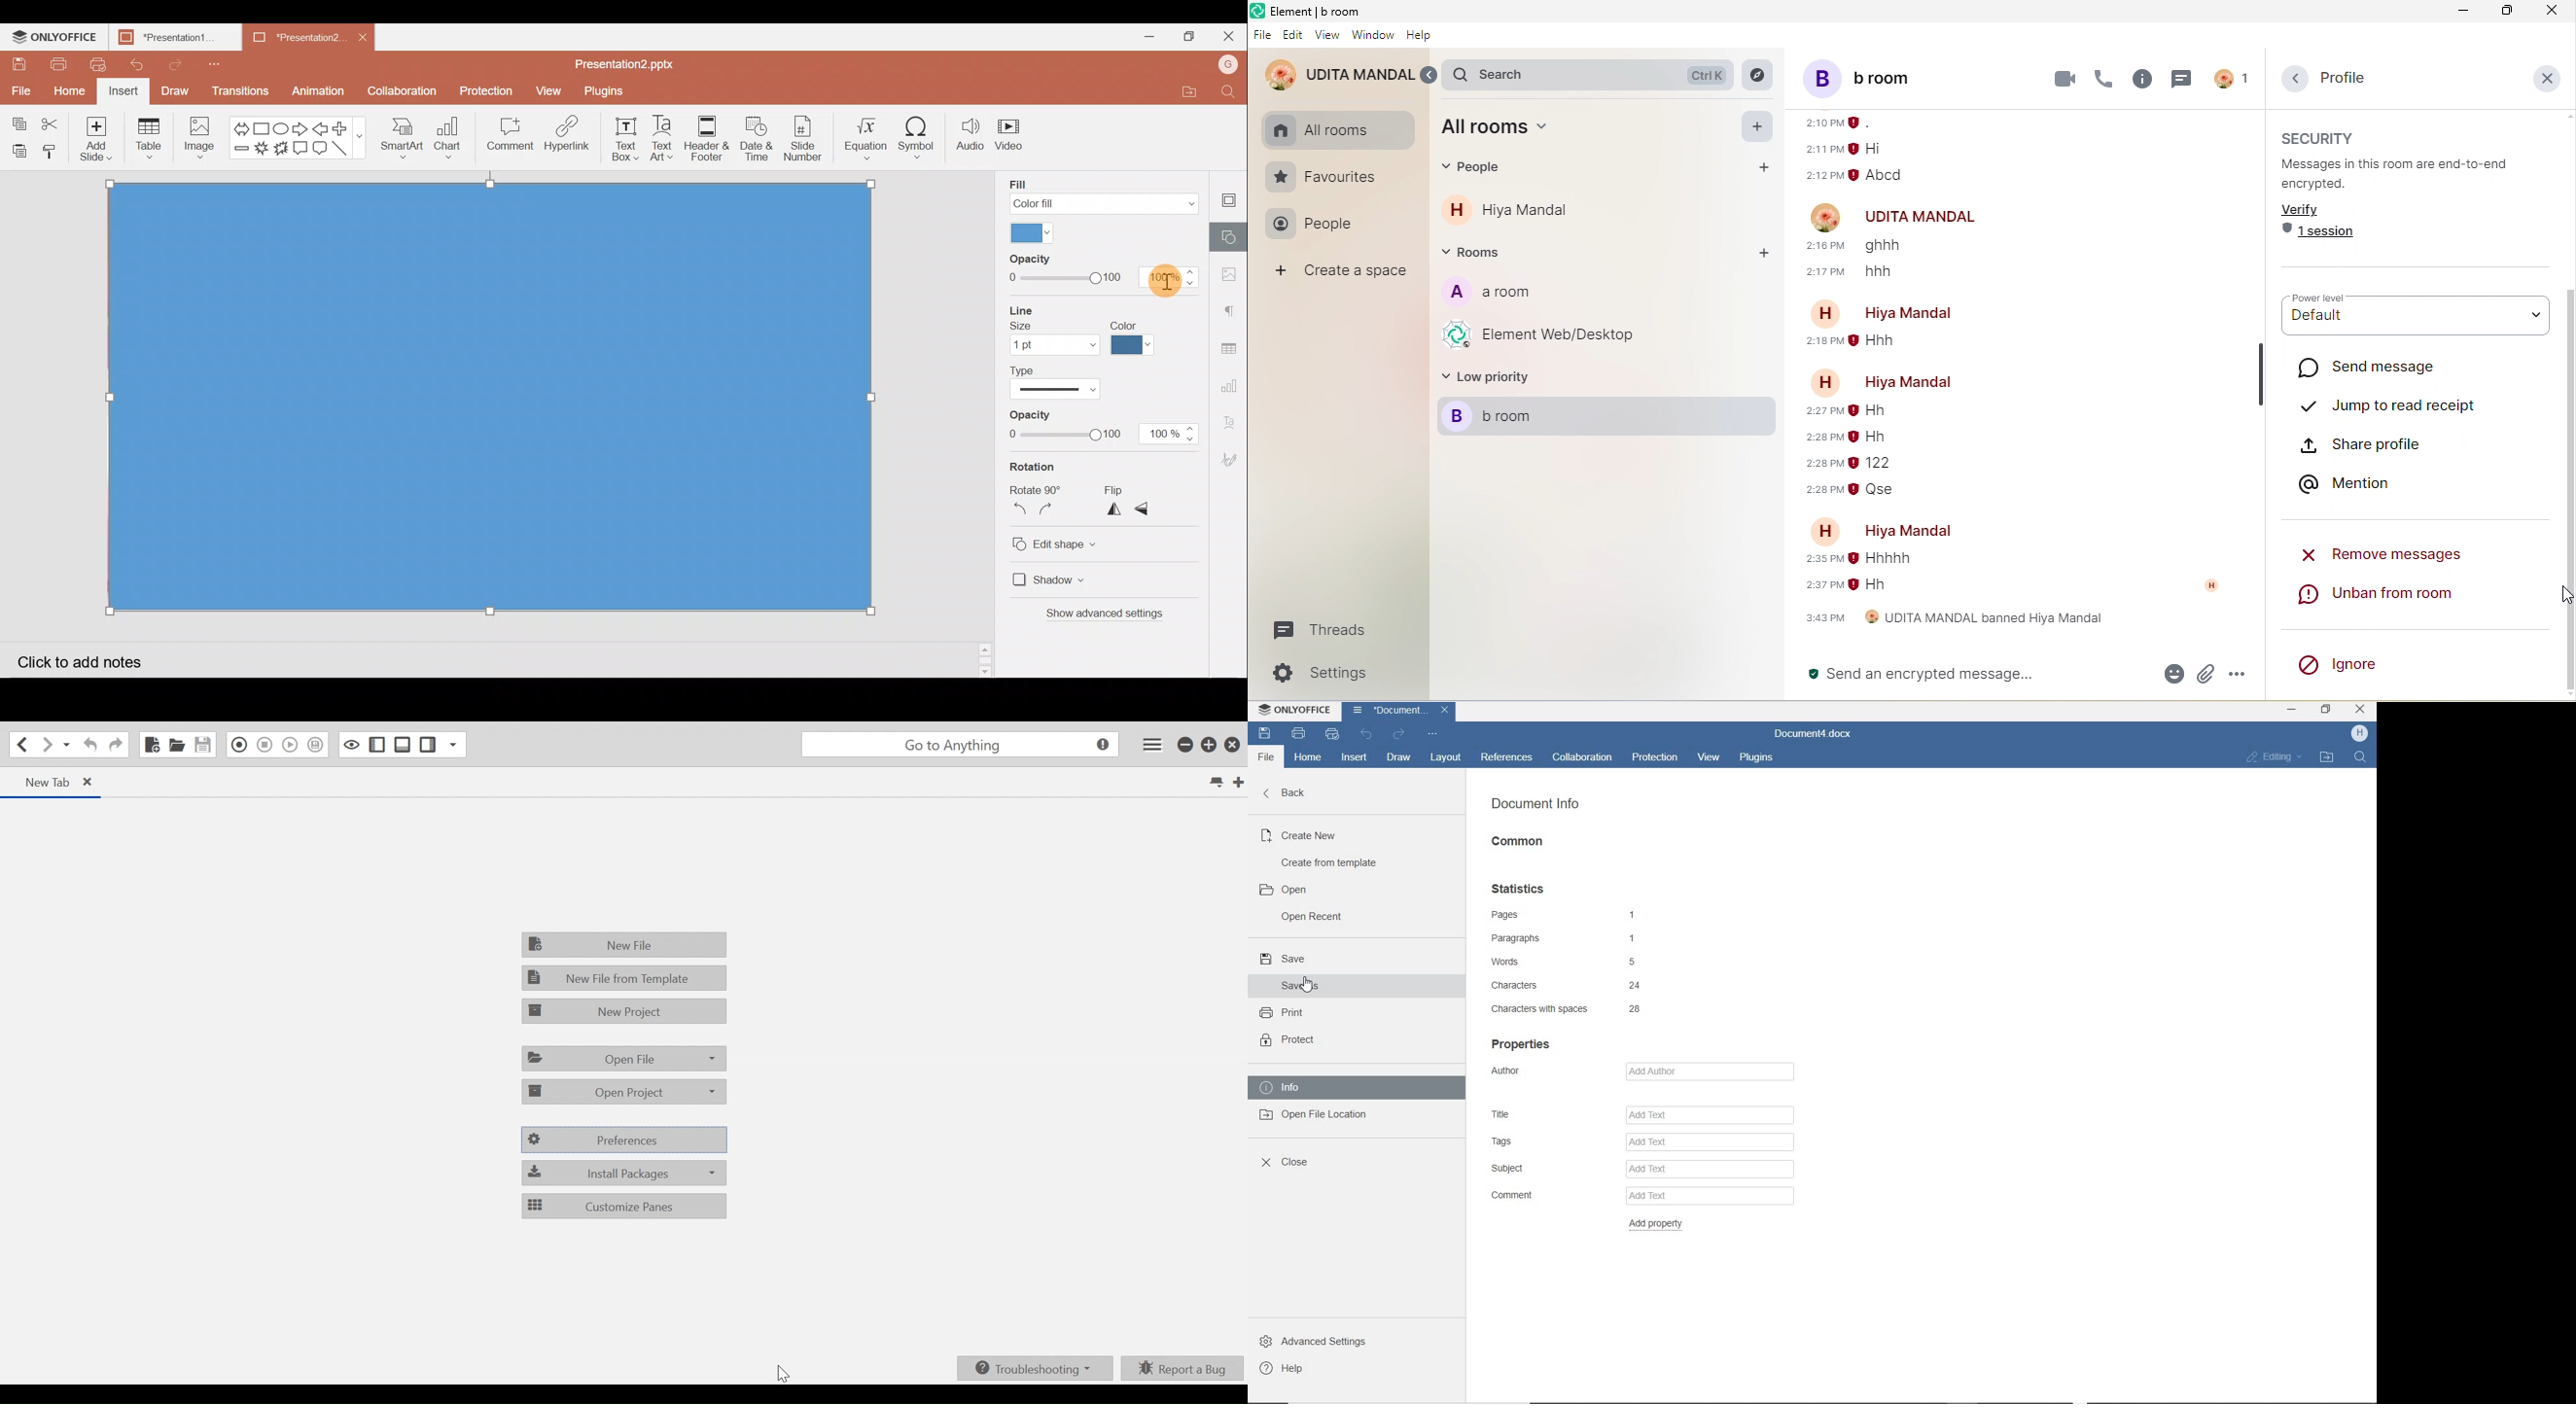  What do you see at coordinates (1488, 295) in the screenshot?
I see `a room` at bounding box center [1488, 295].